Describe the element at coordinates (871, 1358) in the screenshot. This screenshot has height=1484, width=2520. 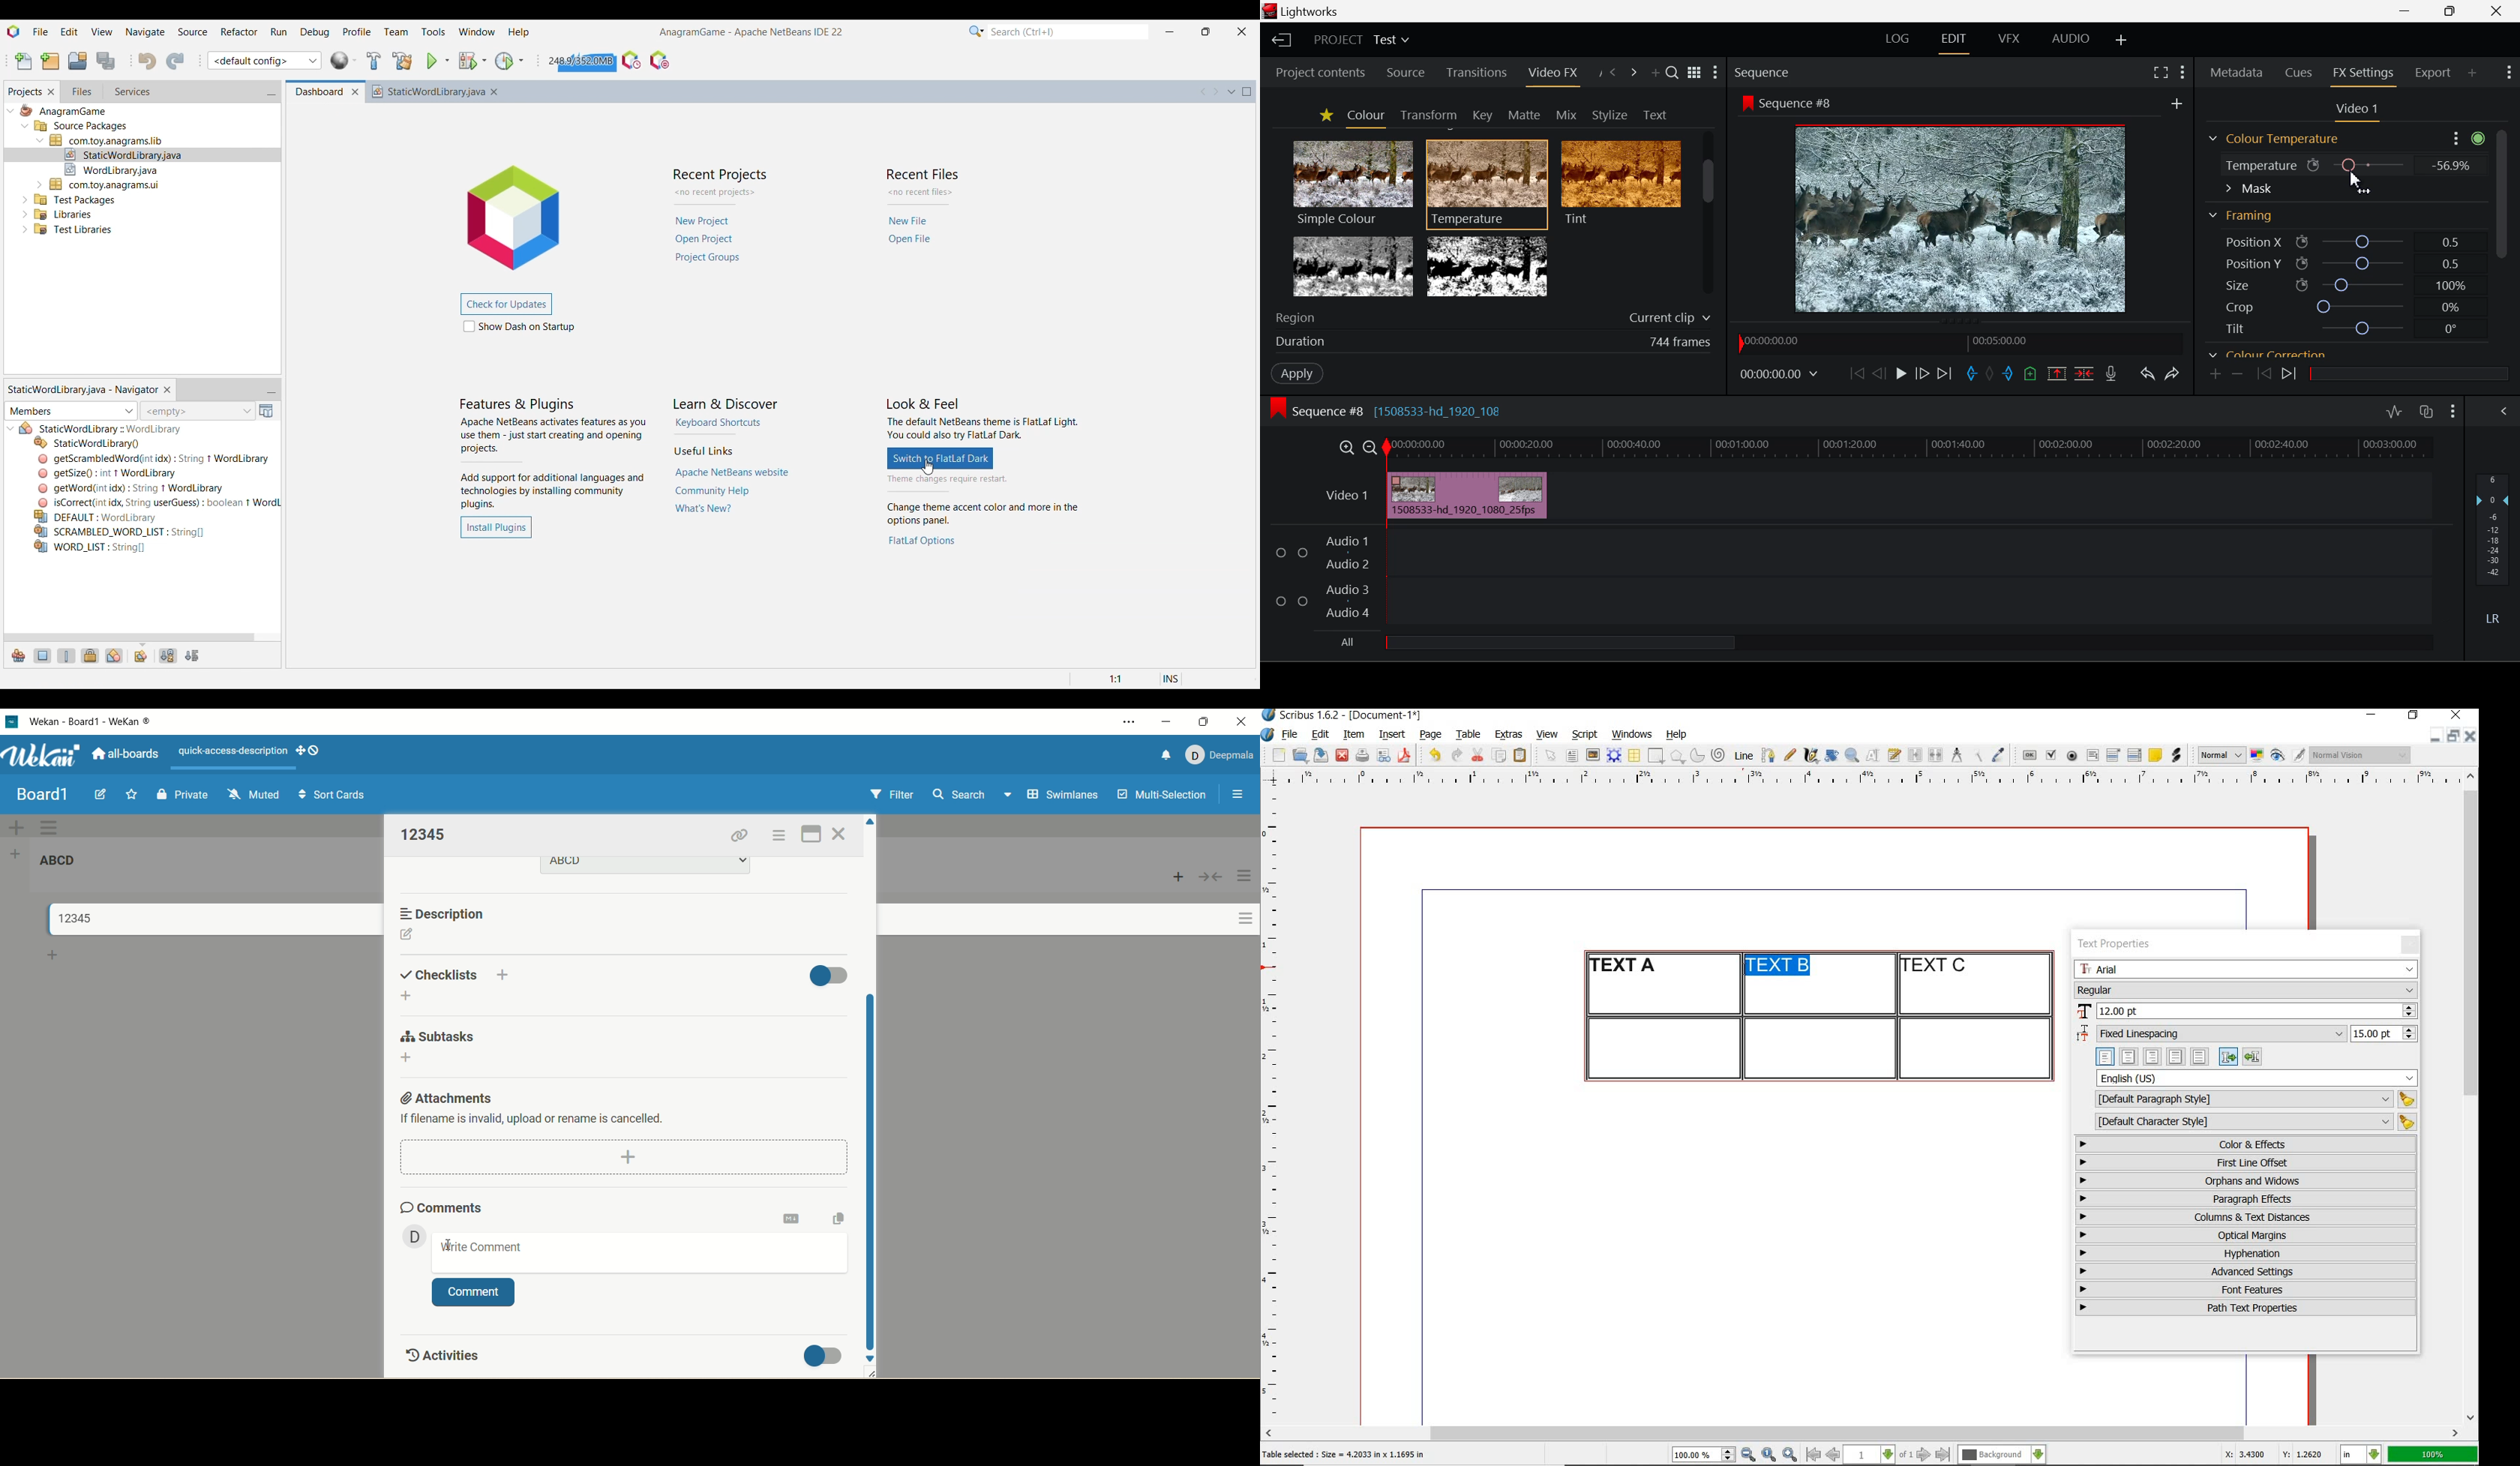
I see `click to scroll down` at that location.